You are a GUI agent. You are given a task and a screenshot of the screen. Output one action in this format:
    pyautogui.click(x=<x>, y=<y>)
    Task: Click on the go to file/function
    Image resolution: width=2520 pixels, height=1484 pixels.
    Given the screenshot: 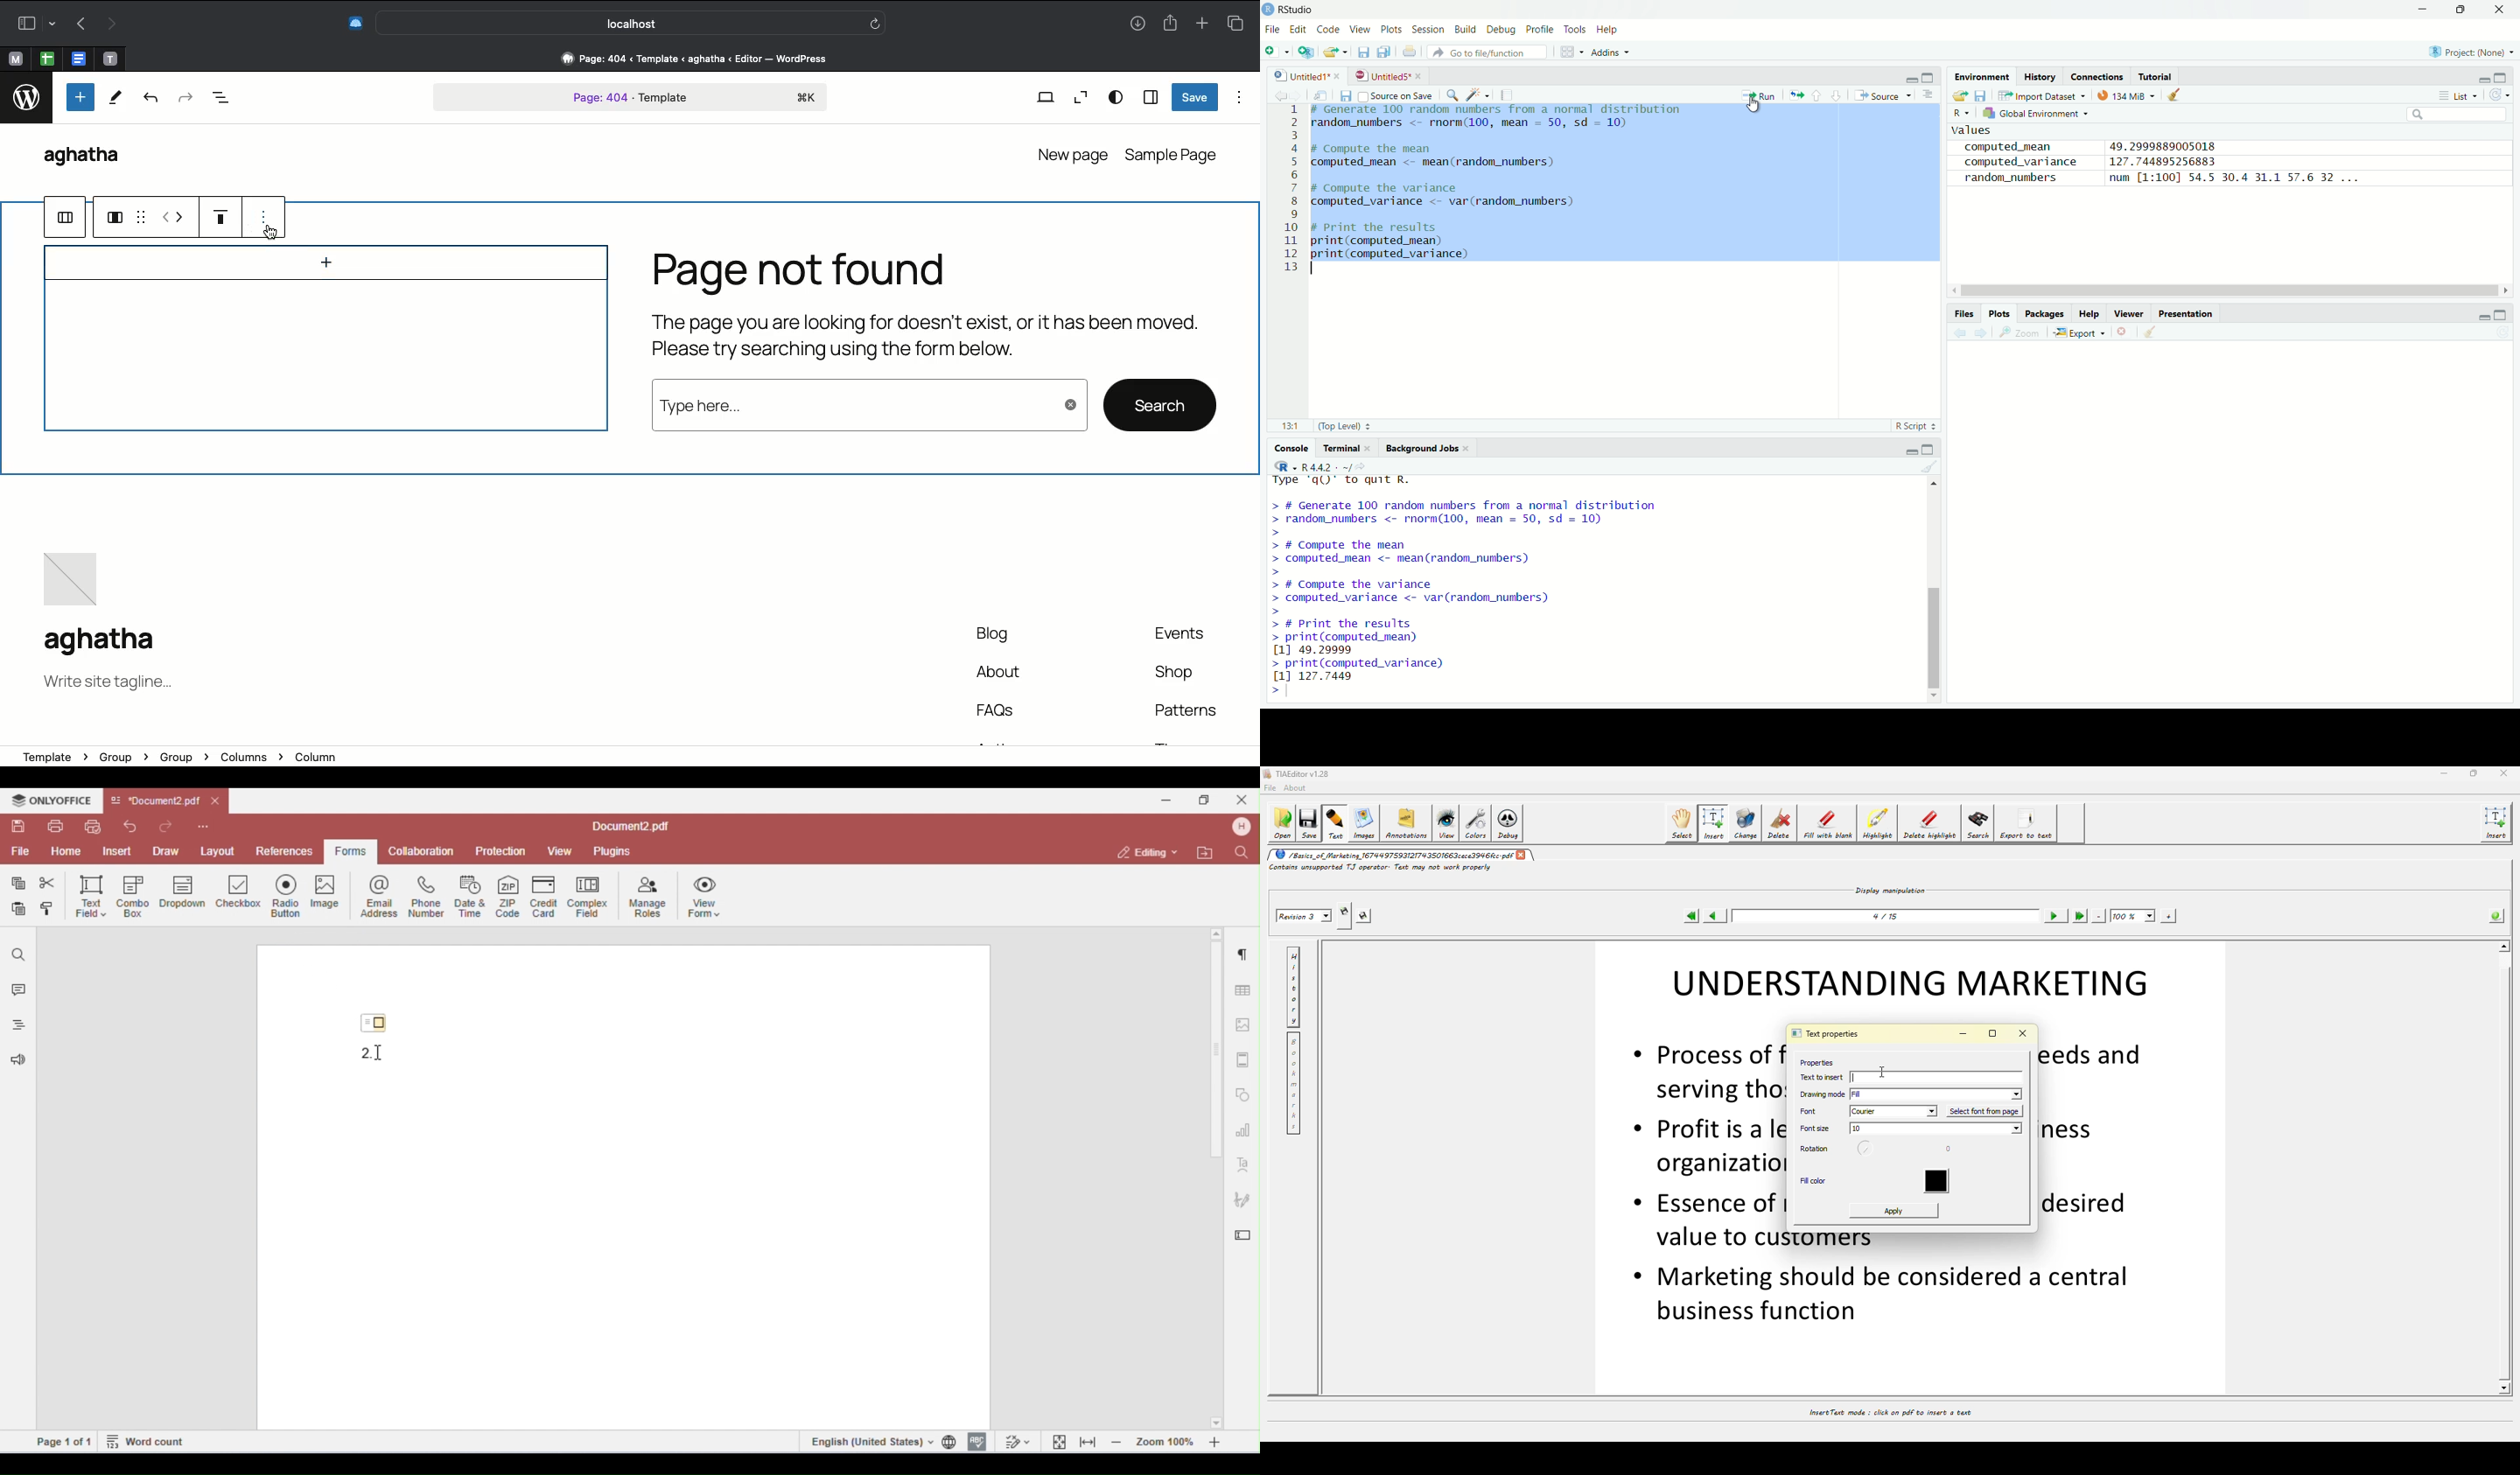 What is the action you would take?
    pyautogui.click(x=1492, y=52)
    